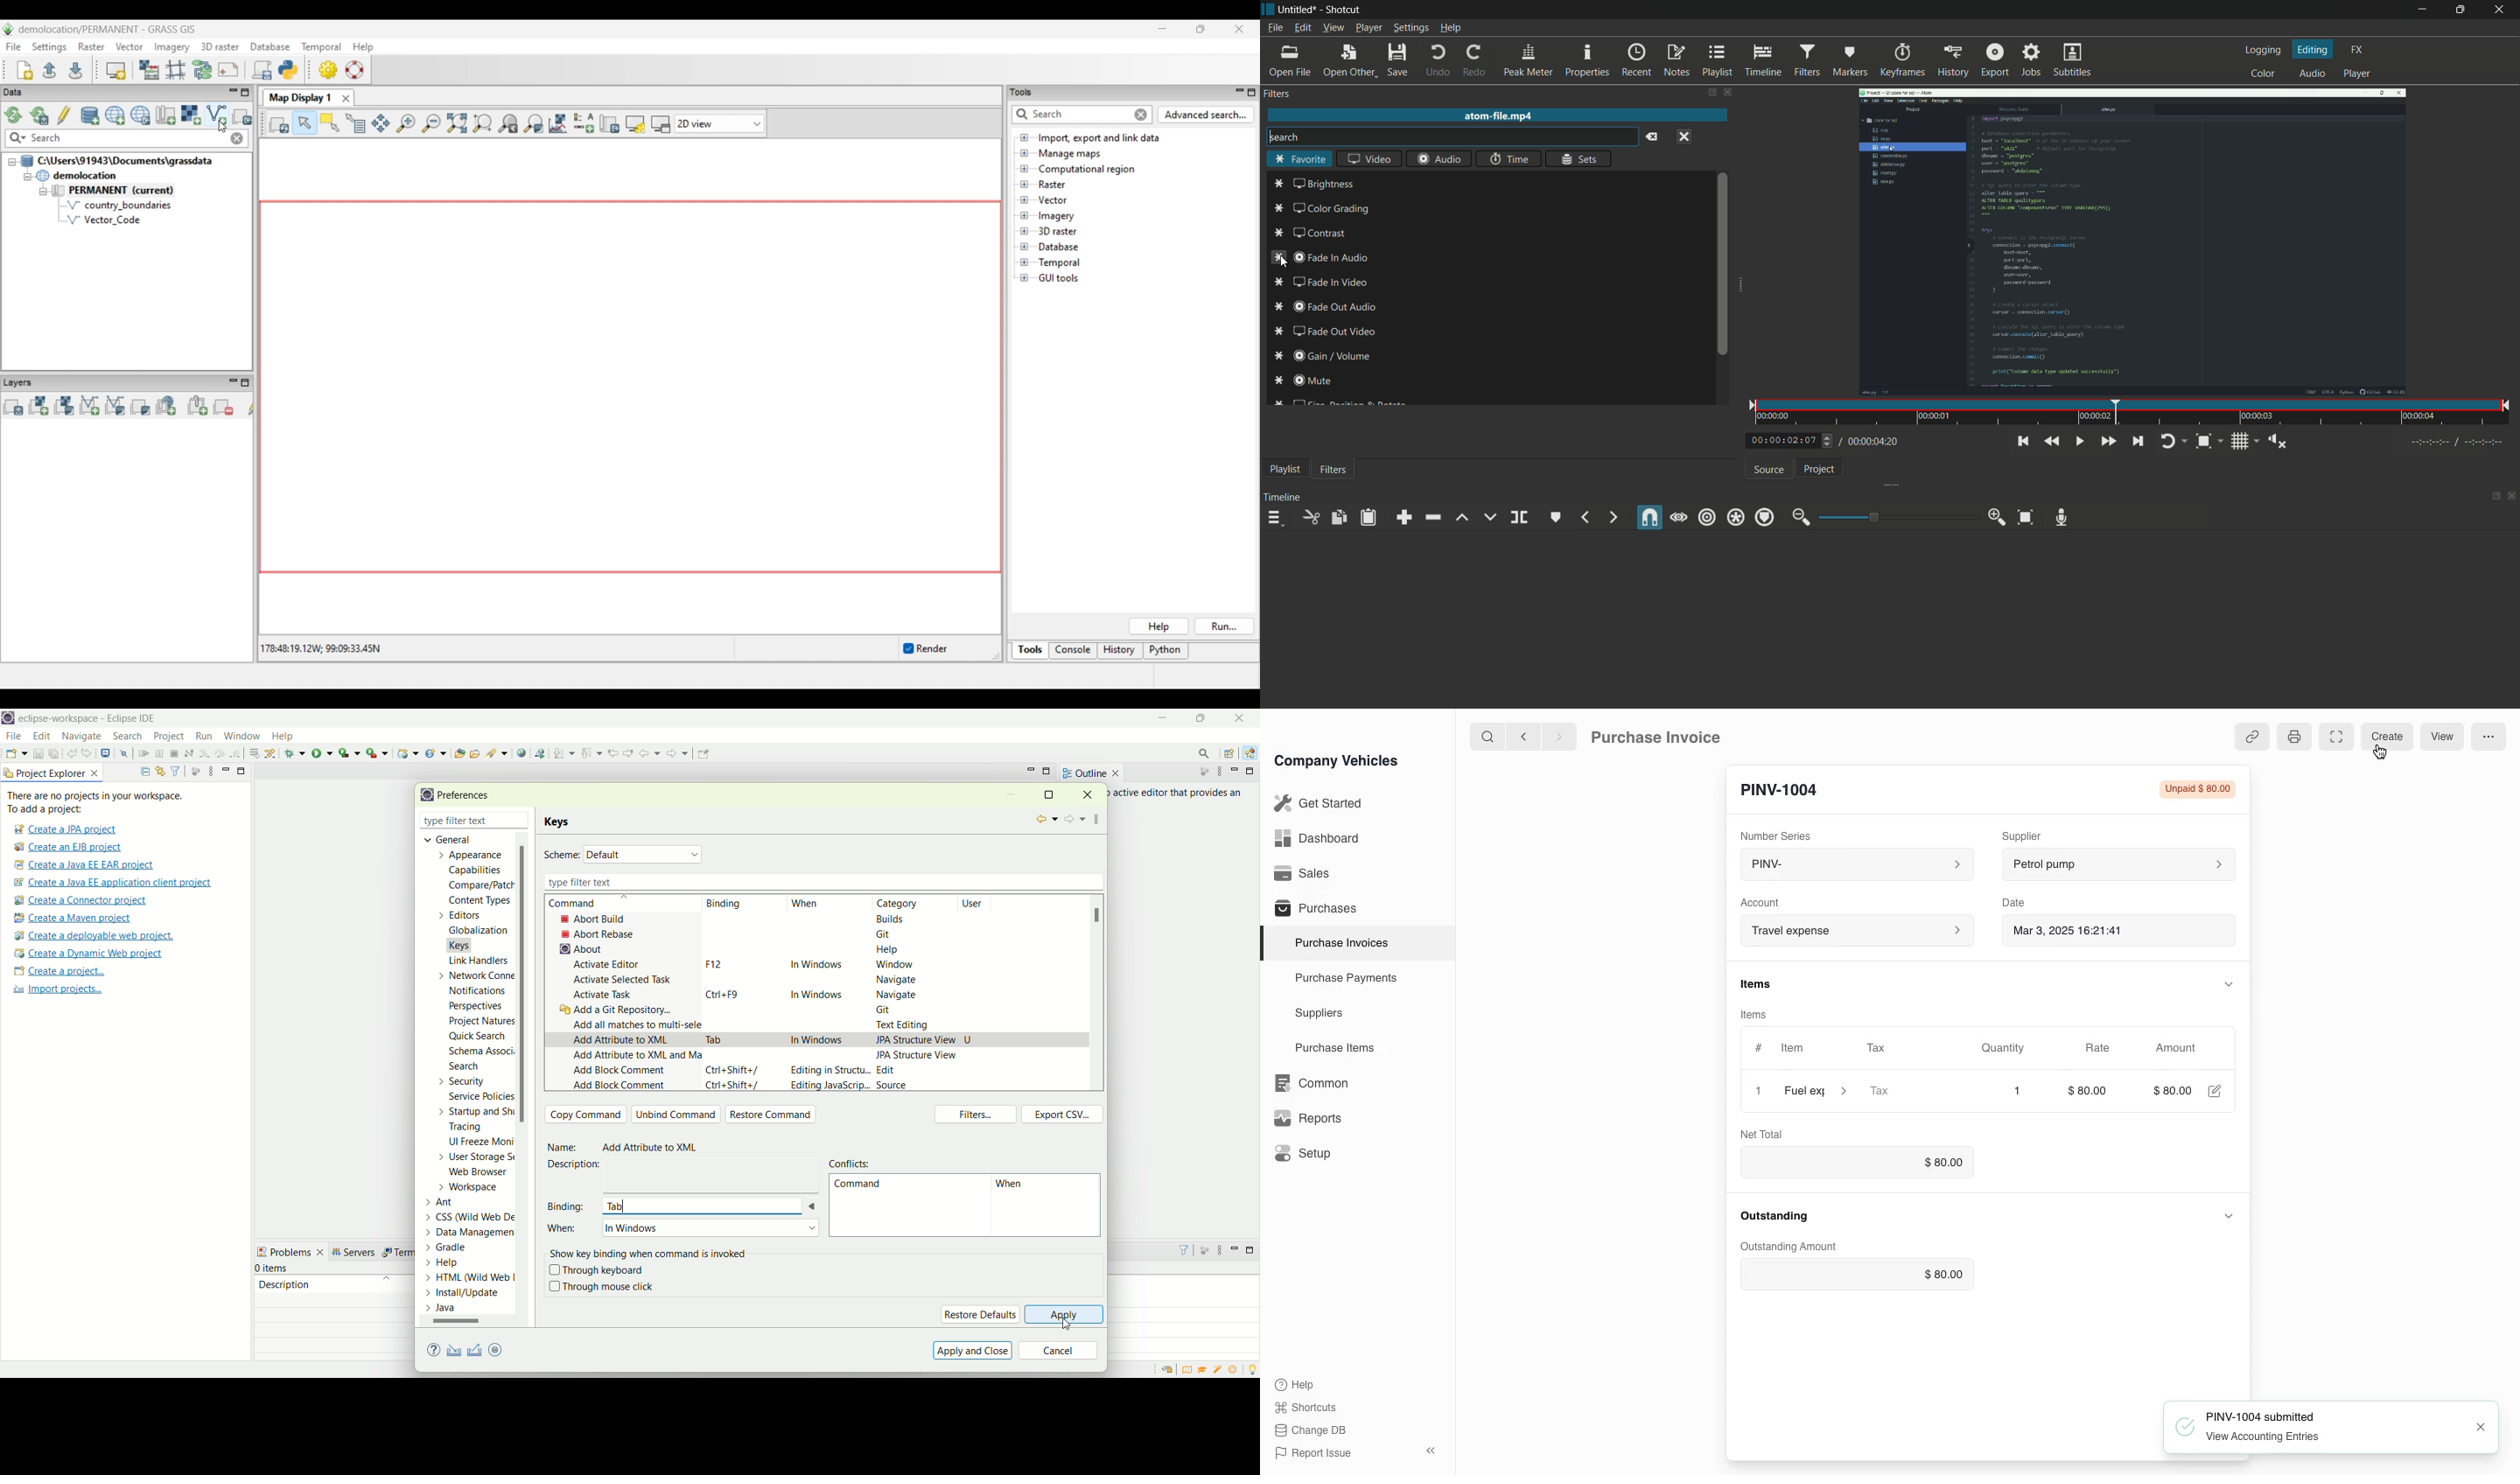 The height and width of the screenshot is (1484, 2520). I want to click on category, so click(903, 904).